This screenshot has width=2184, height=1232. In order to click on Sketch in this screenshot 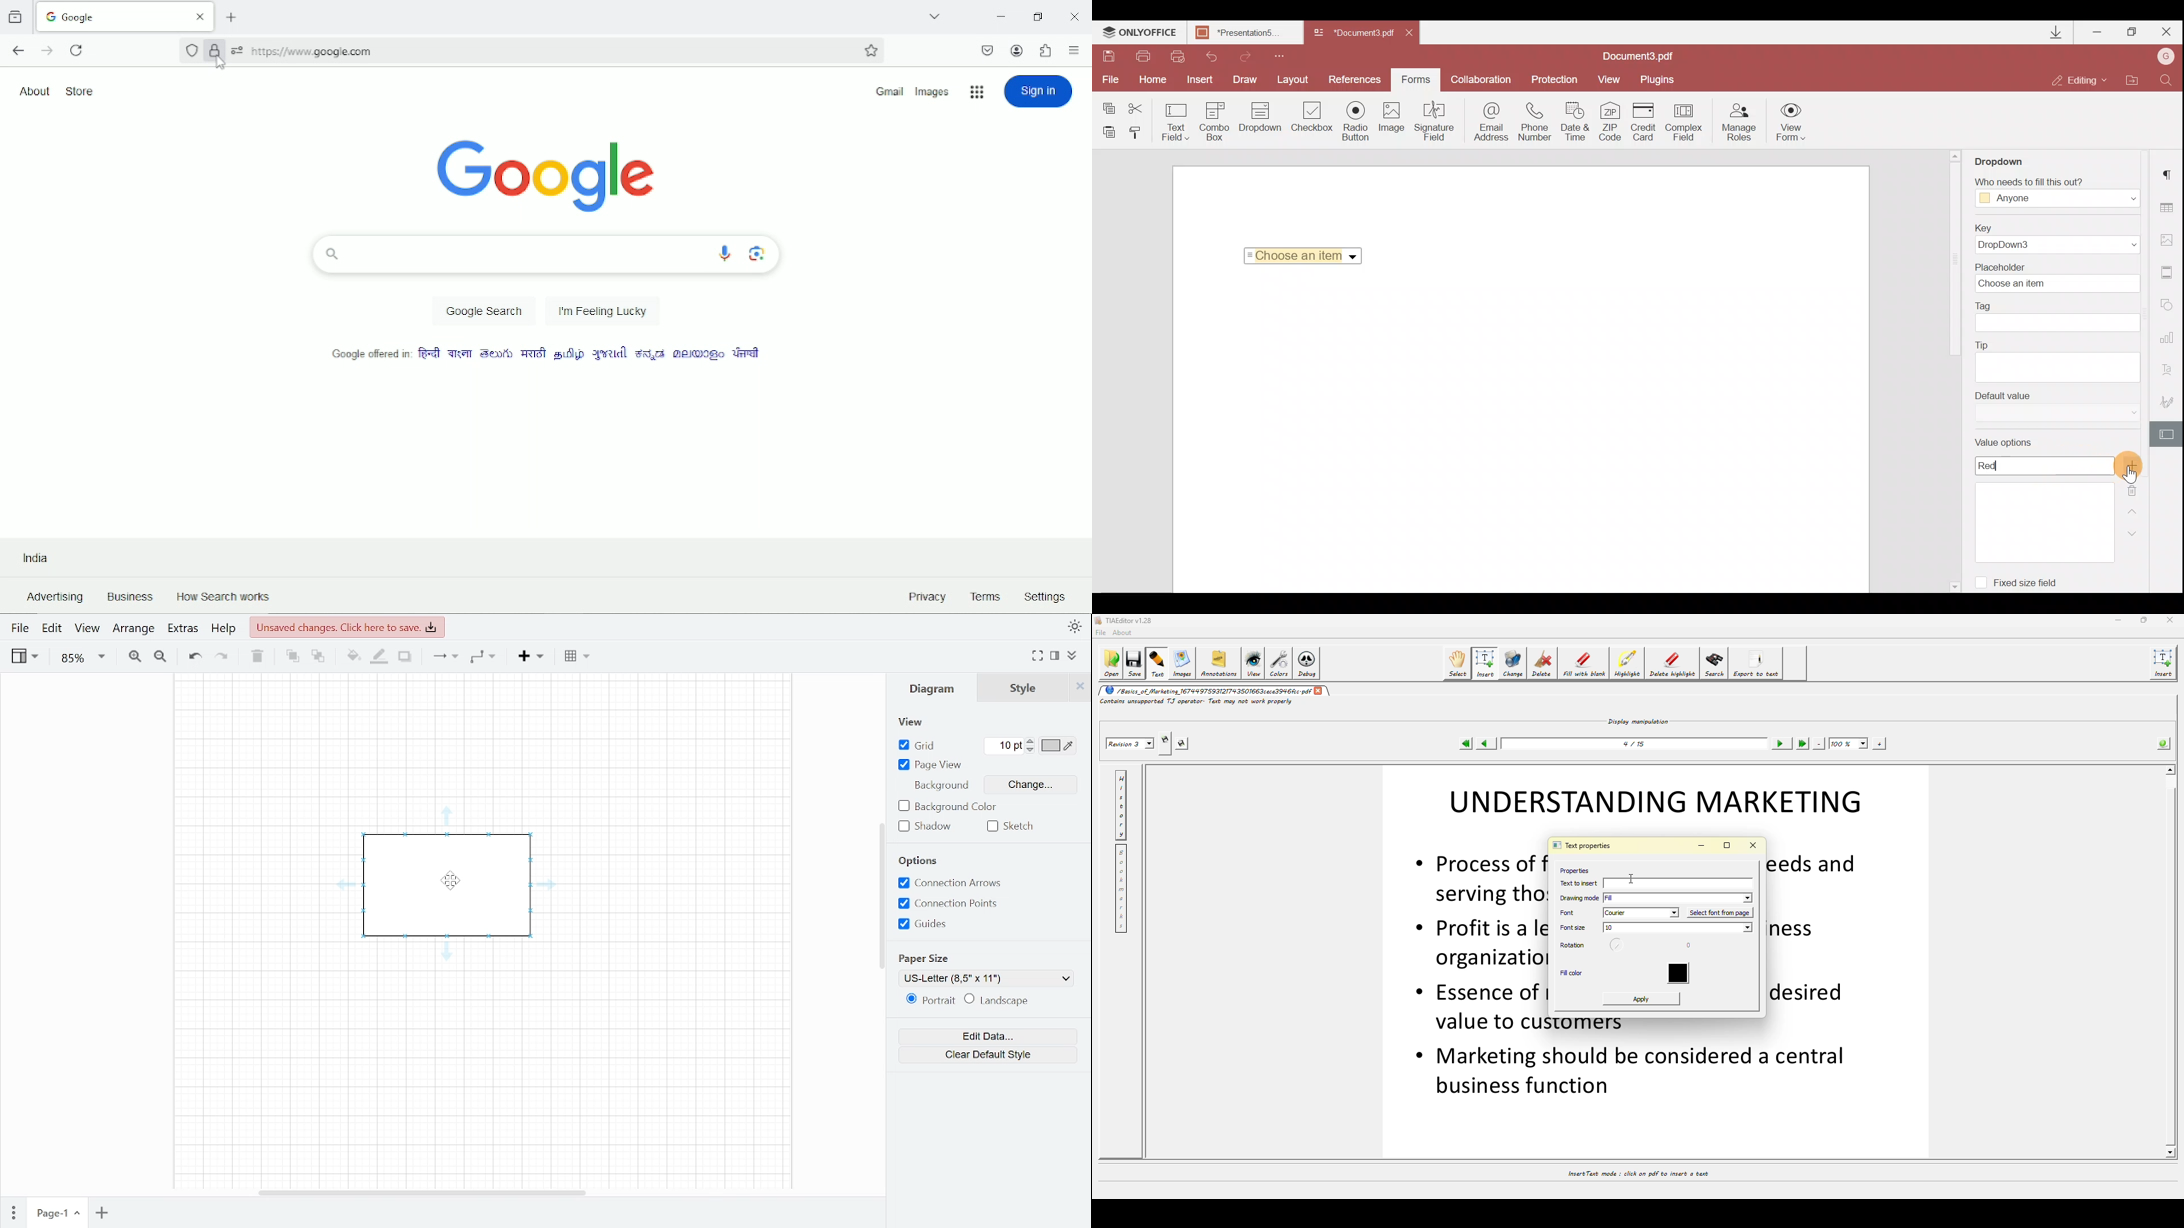, I will do `click(1011, 827)`.